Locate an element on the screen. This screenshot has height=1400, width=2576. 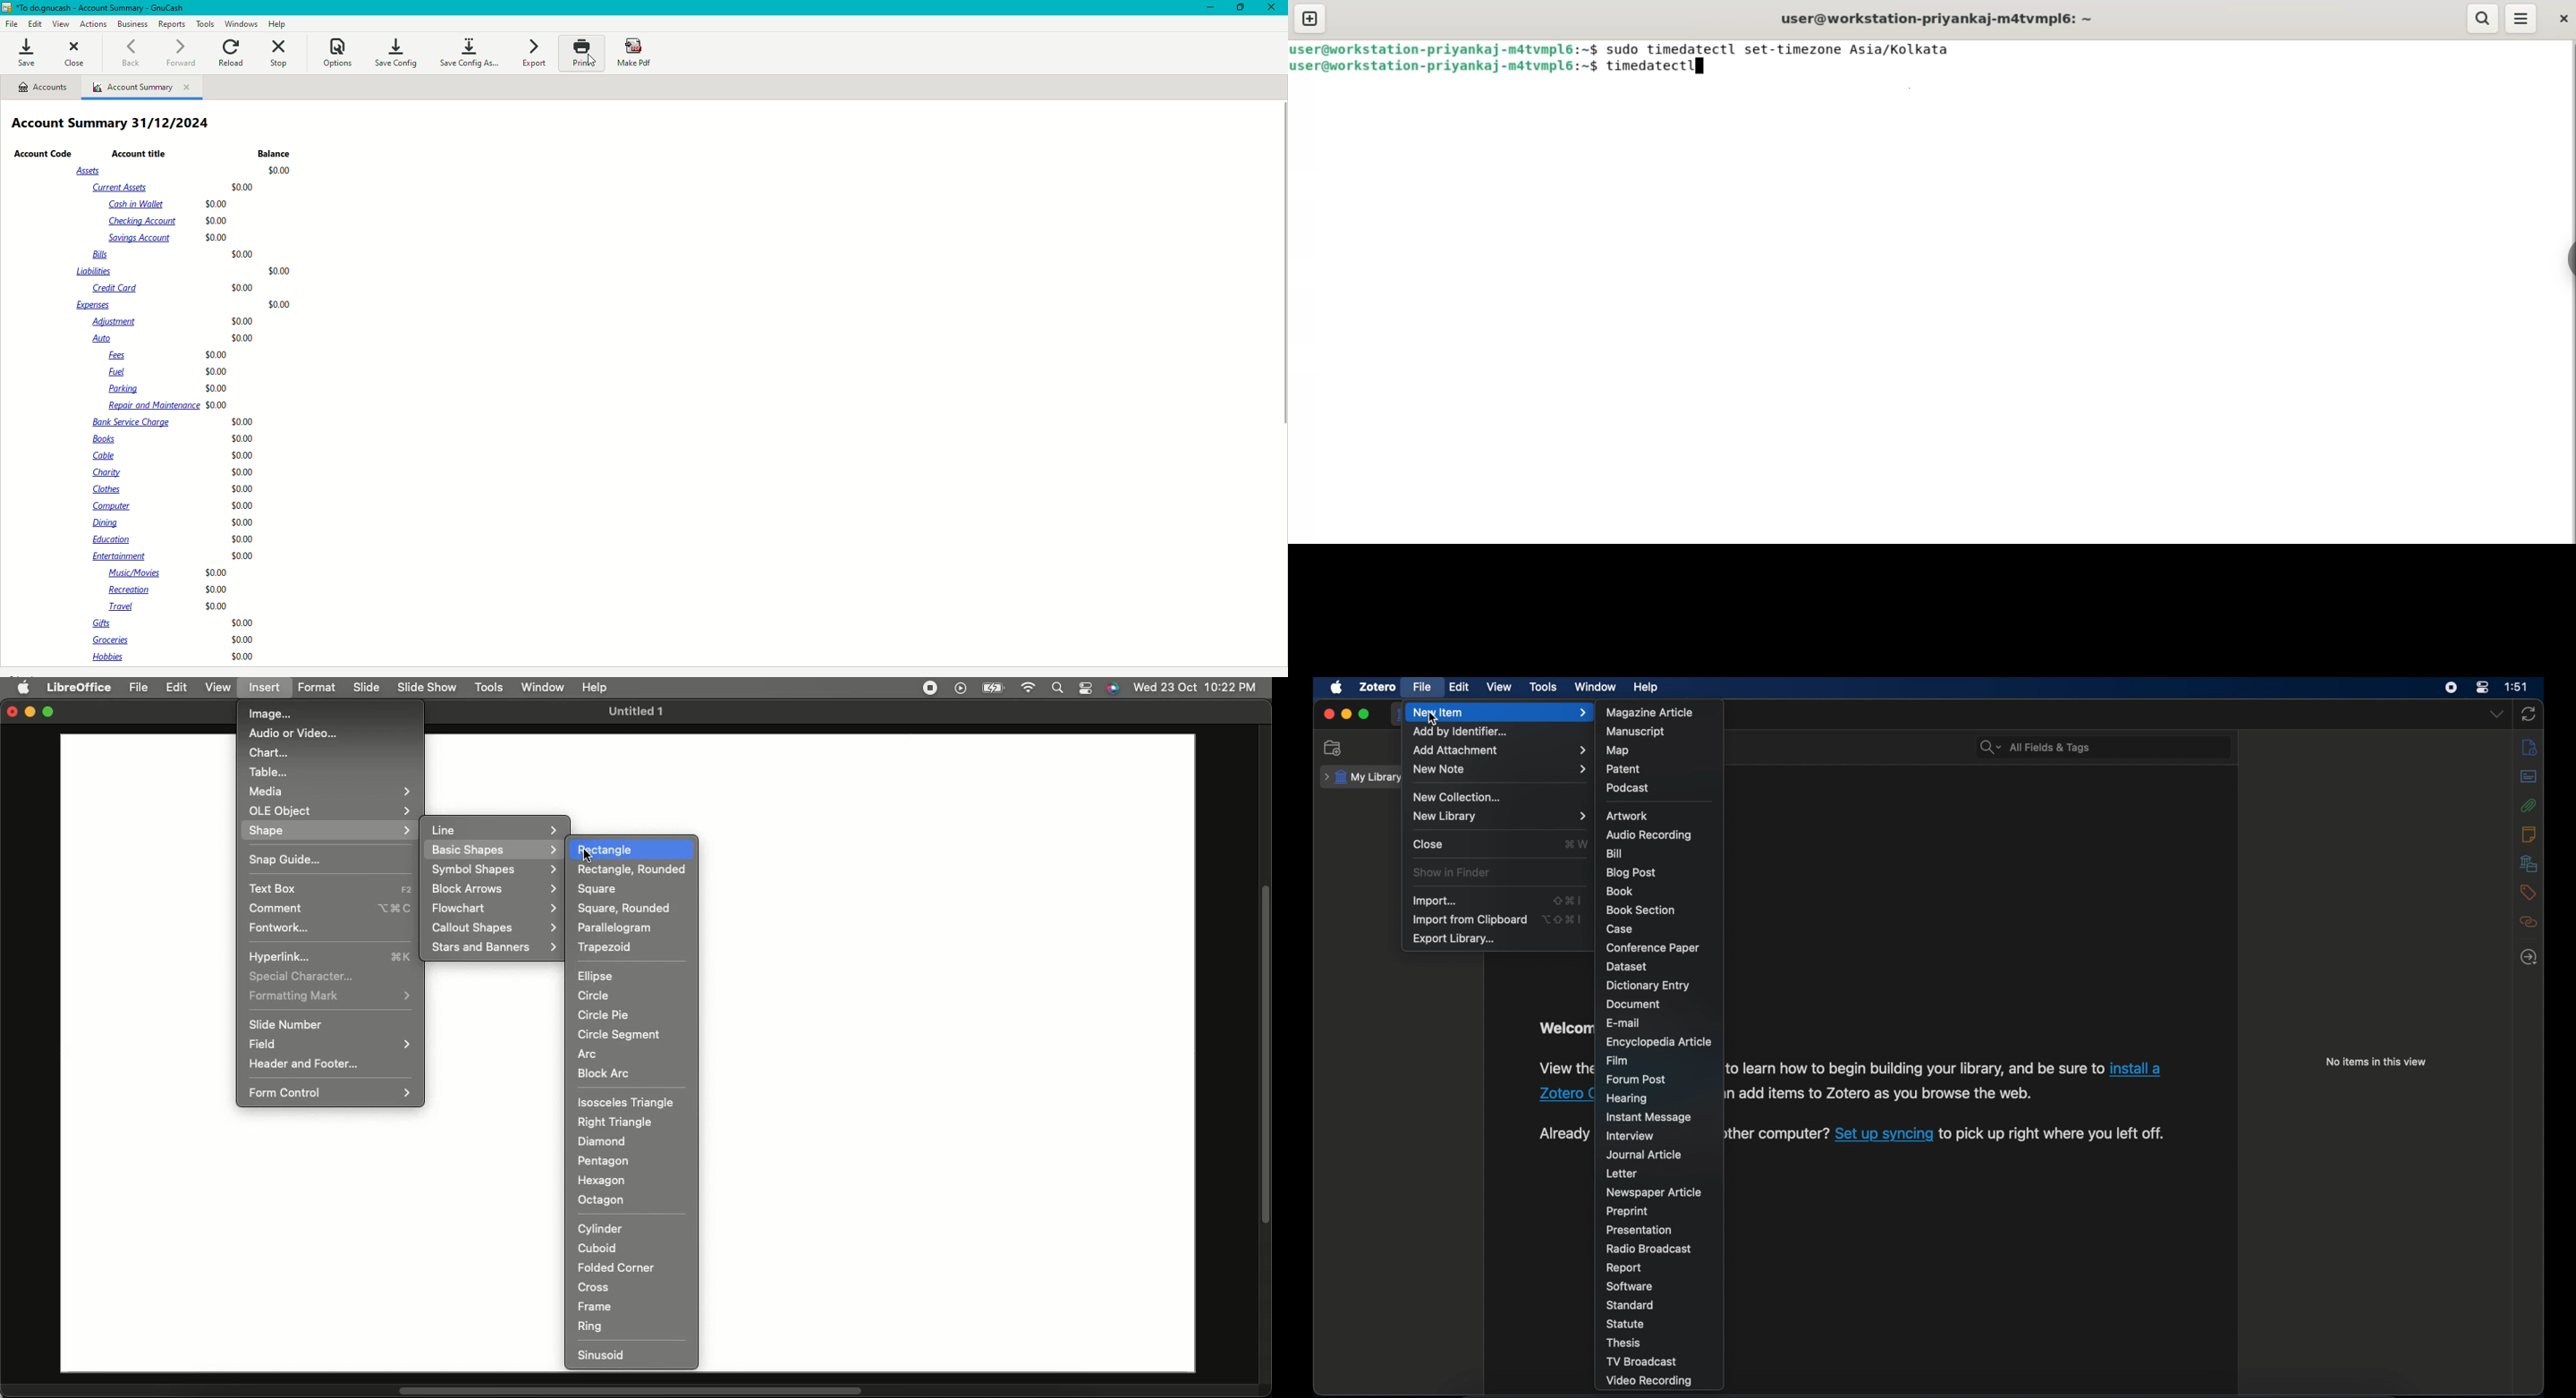
close is located at coordinates (2565, 20).